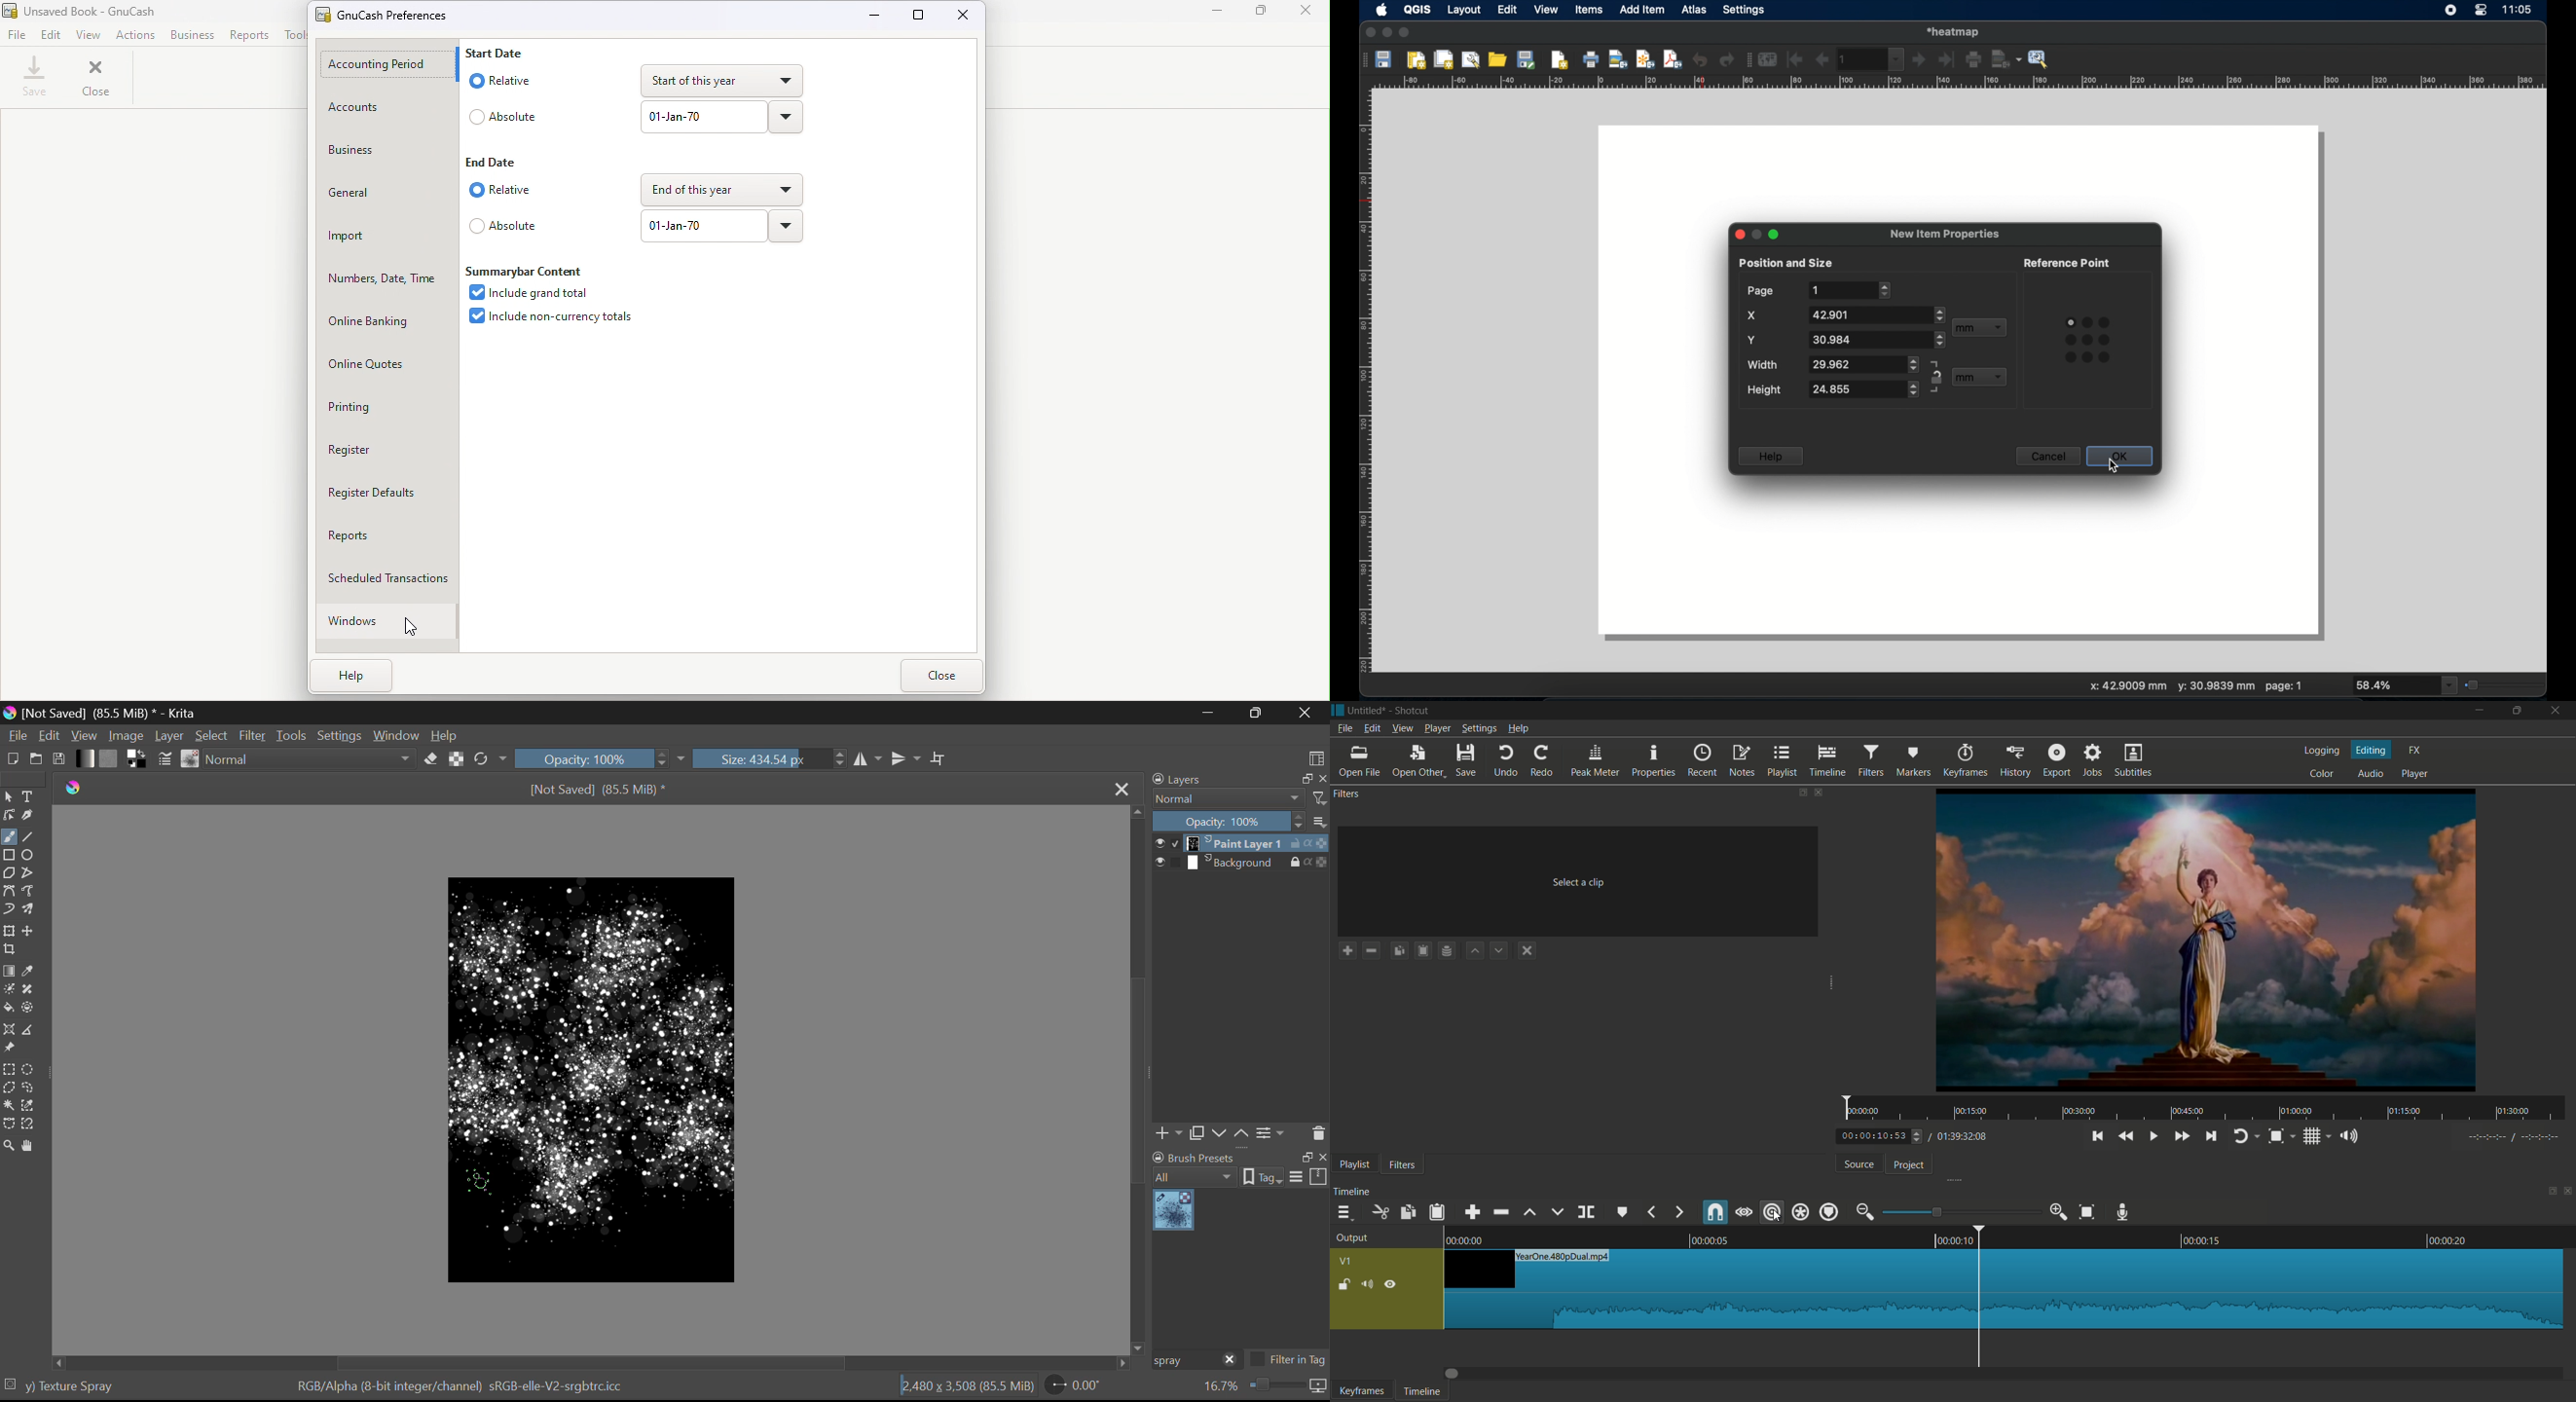  I want to click on Settings, so click(1272, 1134).